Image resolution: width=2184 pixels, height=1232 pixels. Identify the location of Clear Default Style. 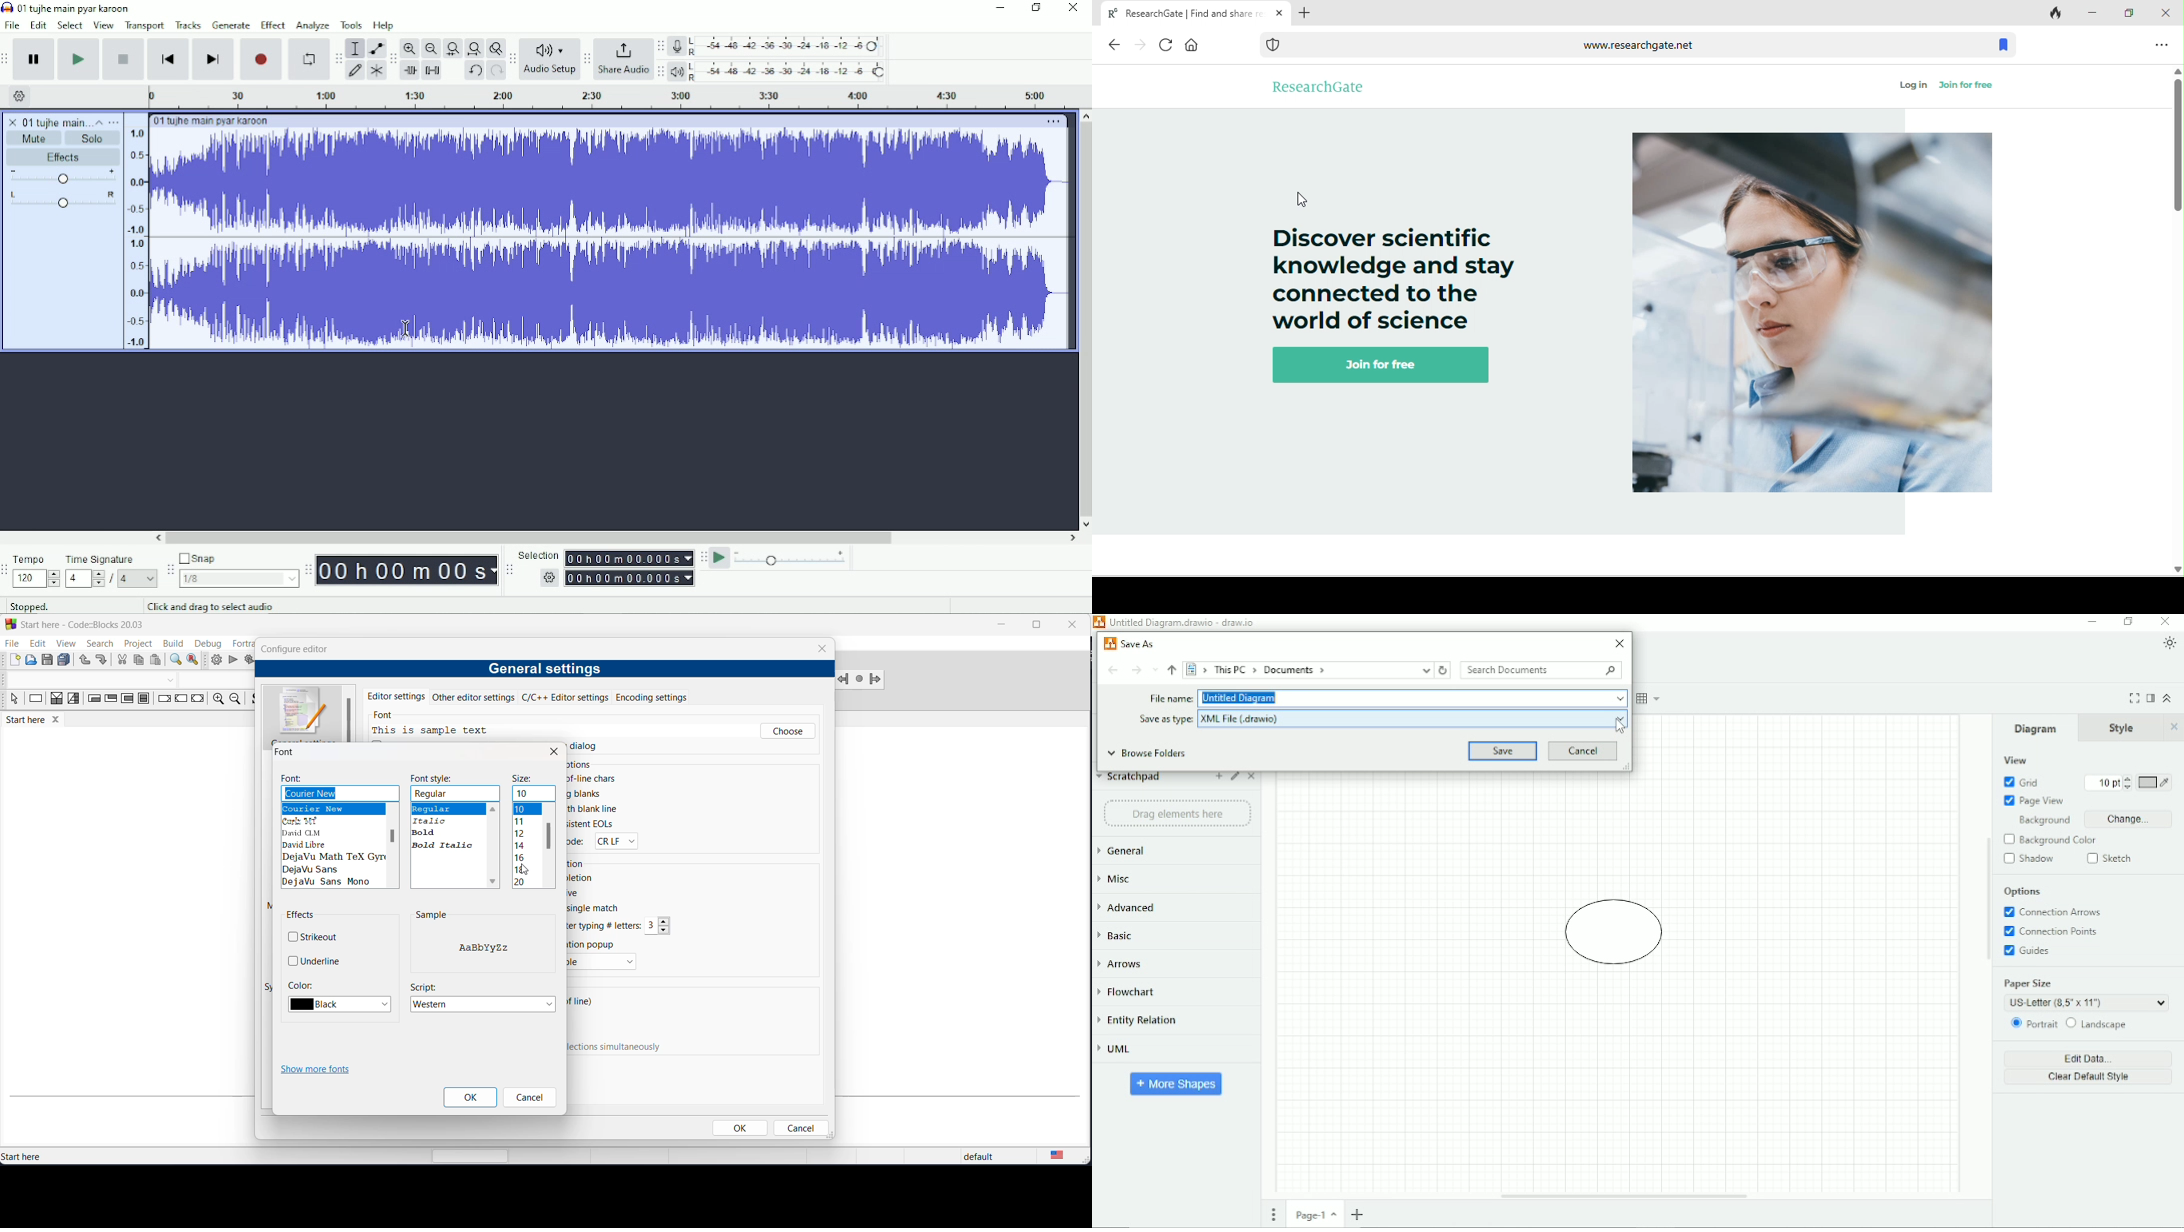
(2088, 1077).